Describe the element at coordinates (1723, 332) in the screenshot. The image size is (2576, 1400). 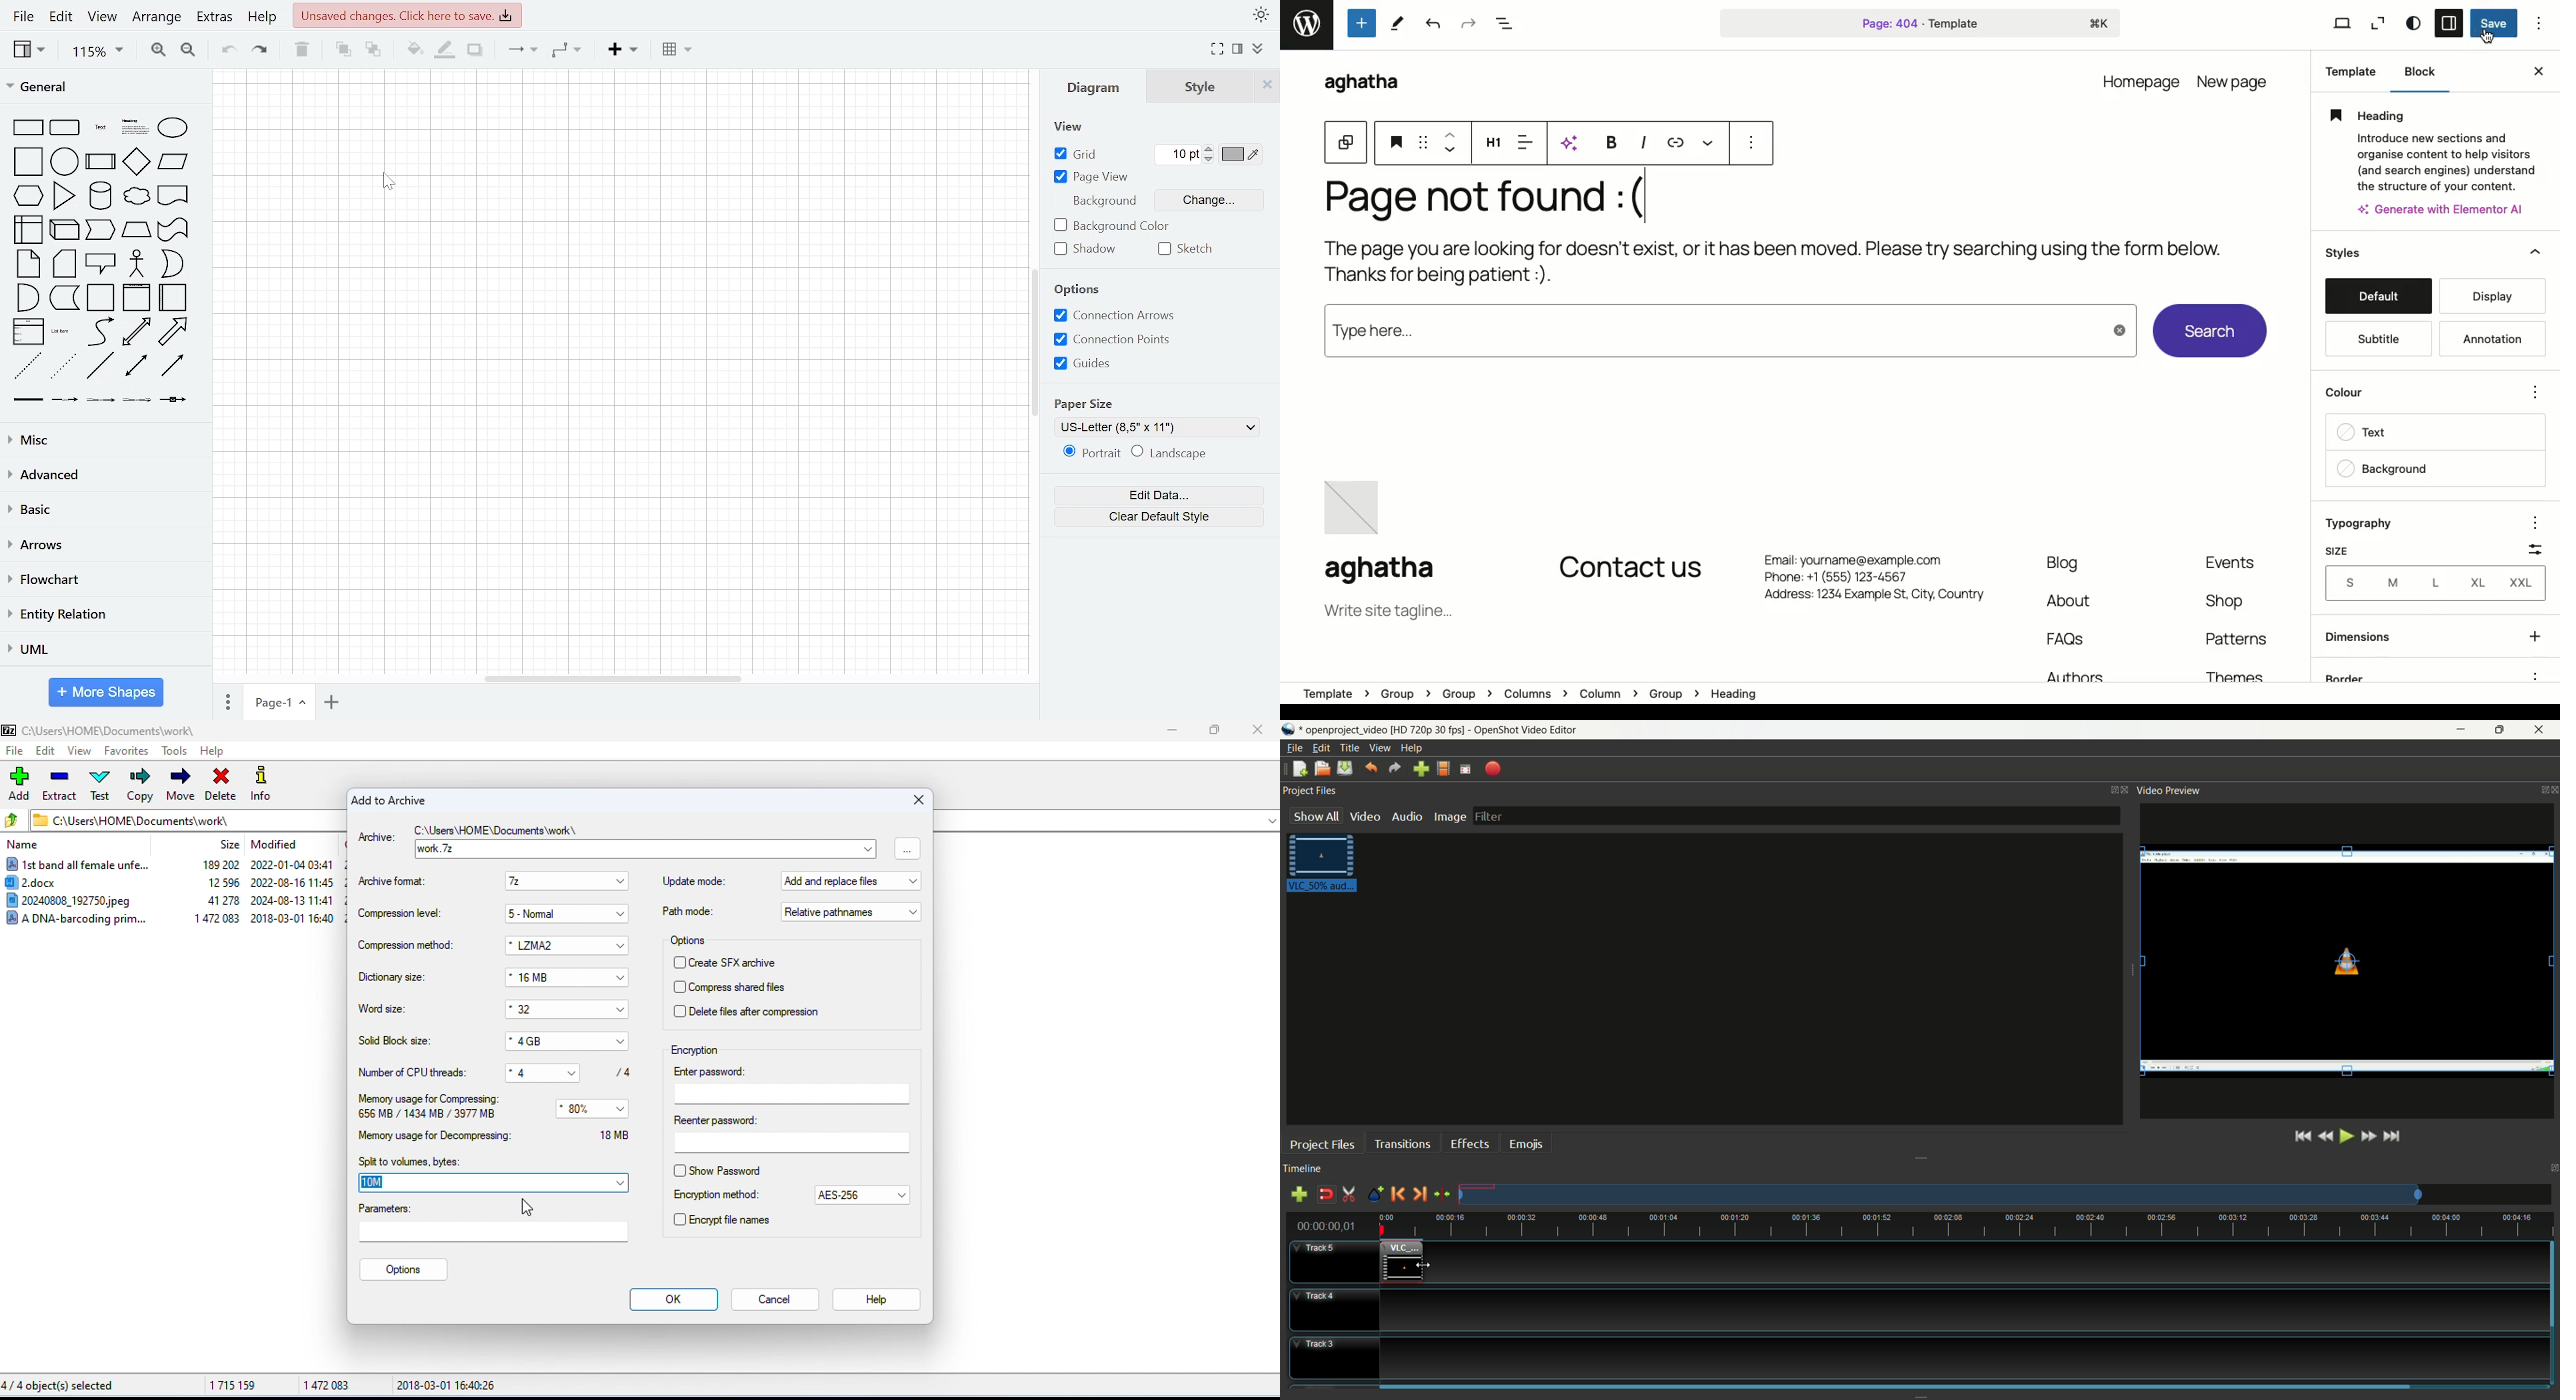
I see `type here` at that location.